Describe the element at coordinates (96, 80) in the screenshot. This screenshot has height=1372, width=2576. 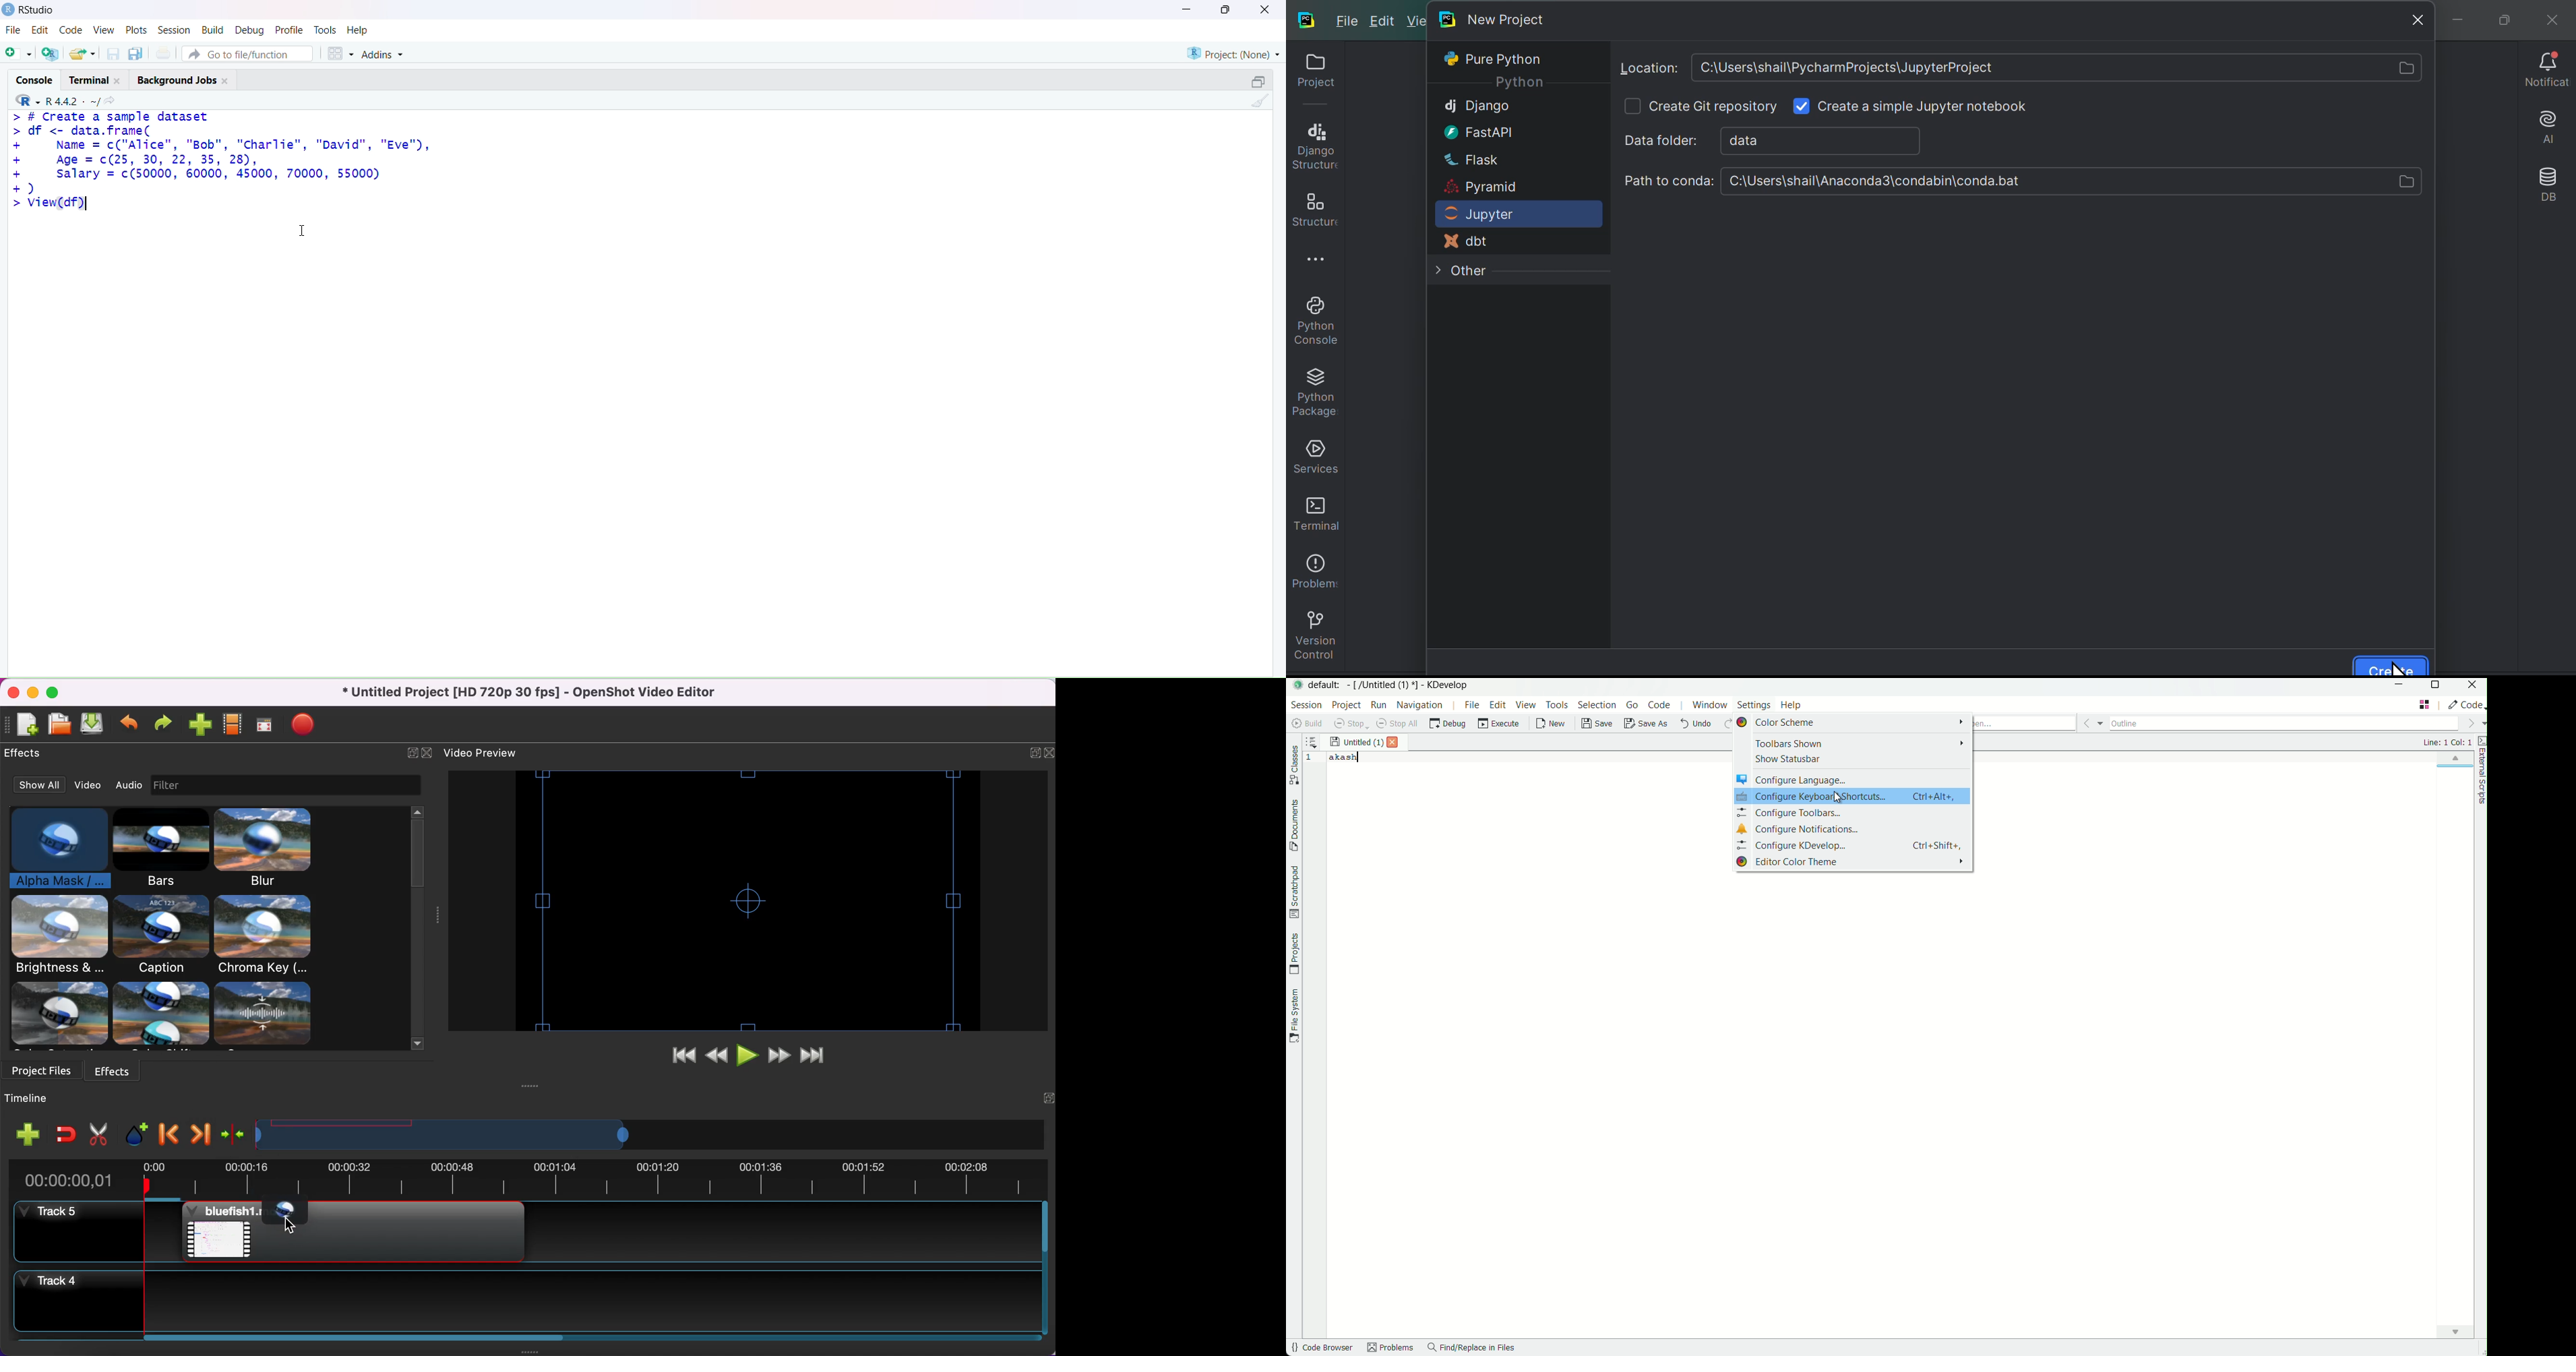
I see `terminal` at that location.